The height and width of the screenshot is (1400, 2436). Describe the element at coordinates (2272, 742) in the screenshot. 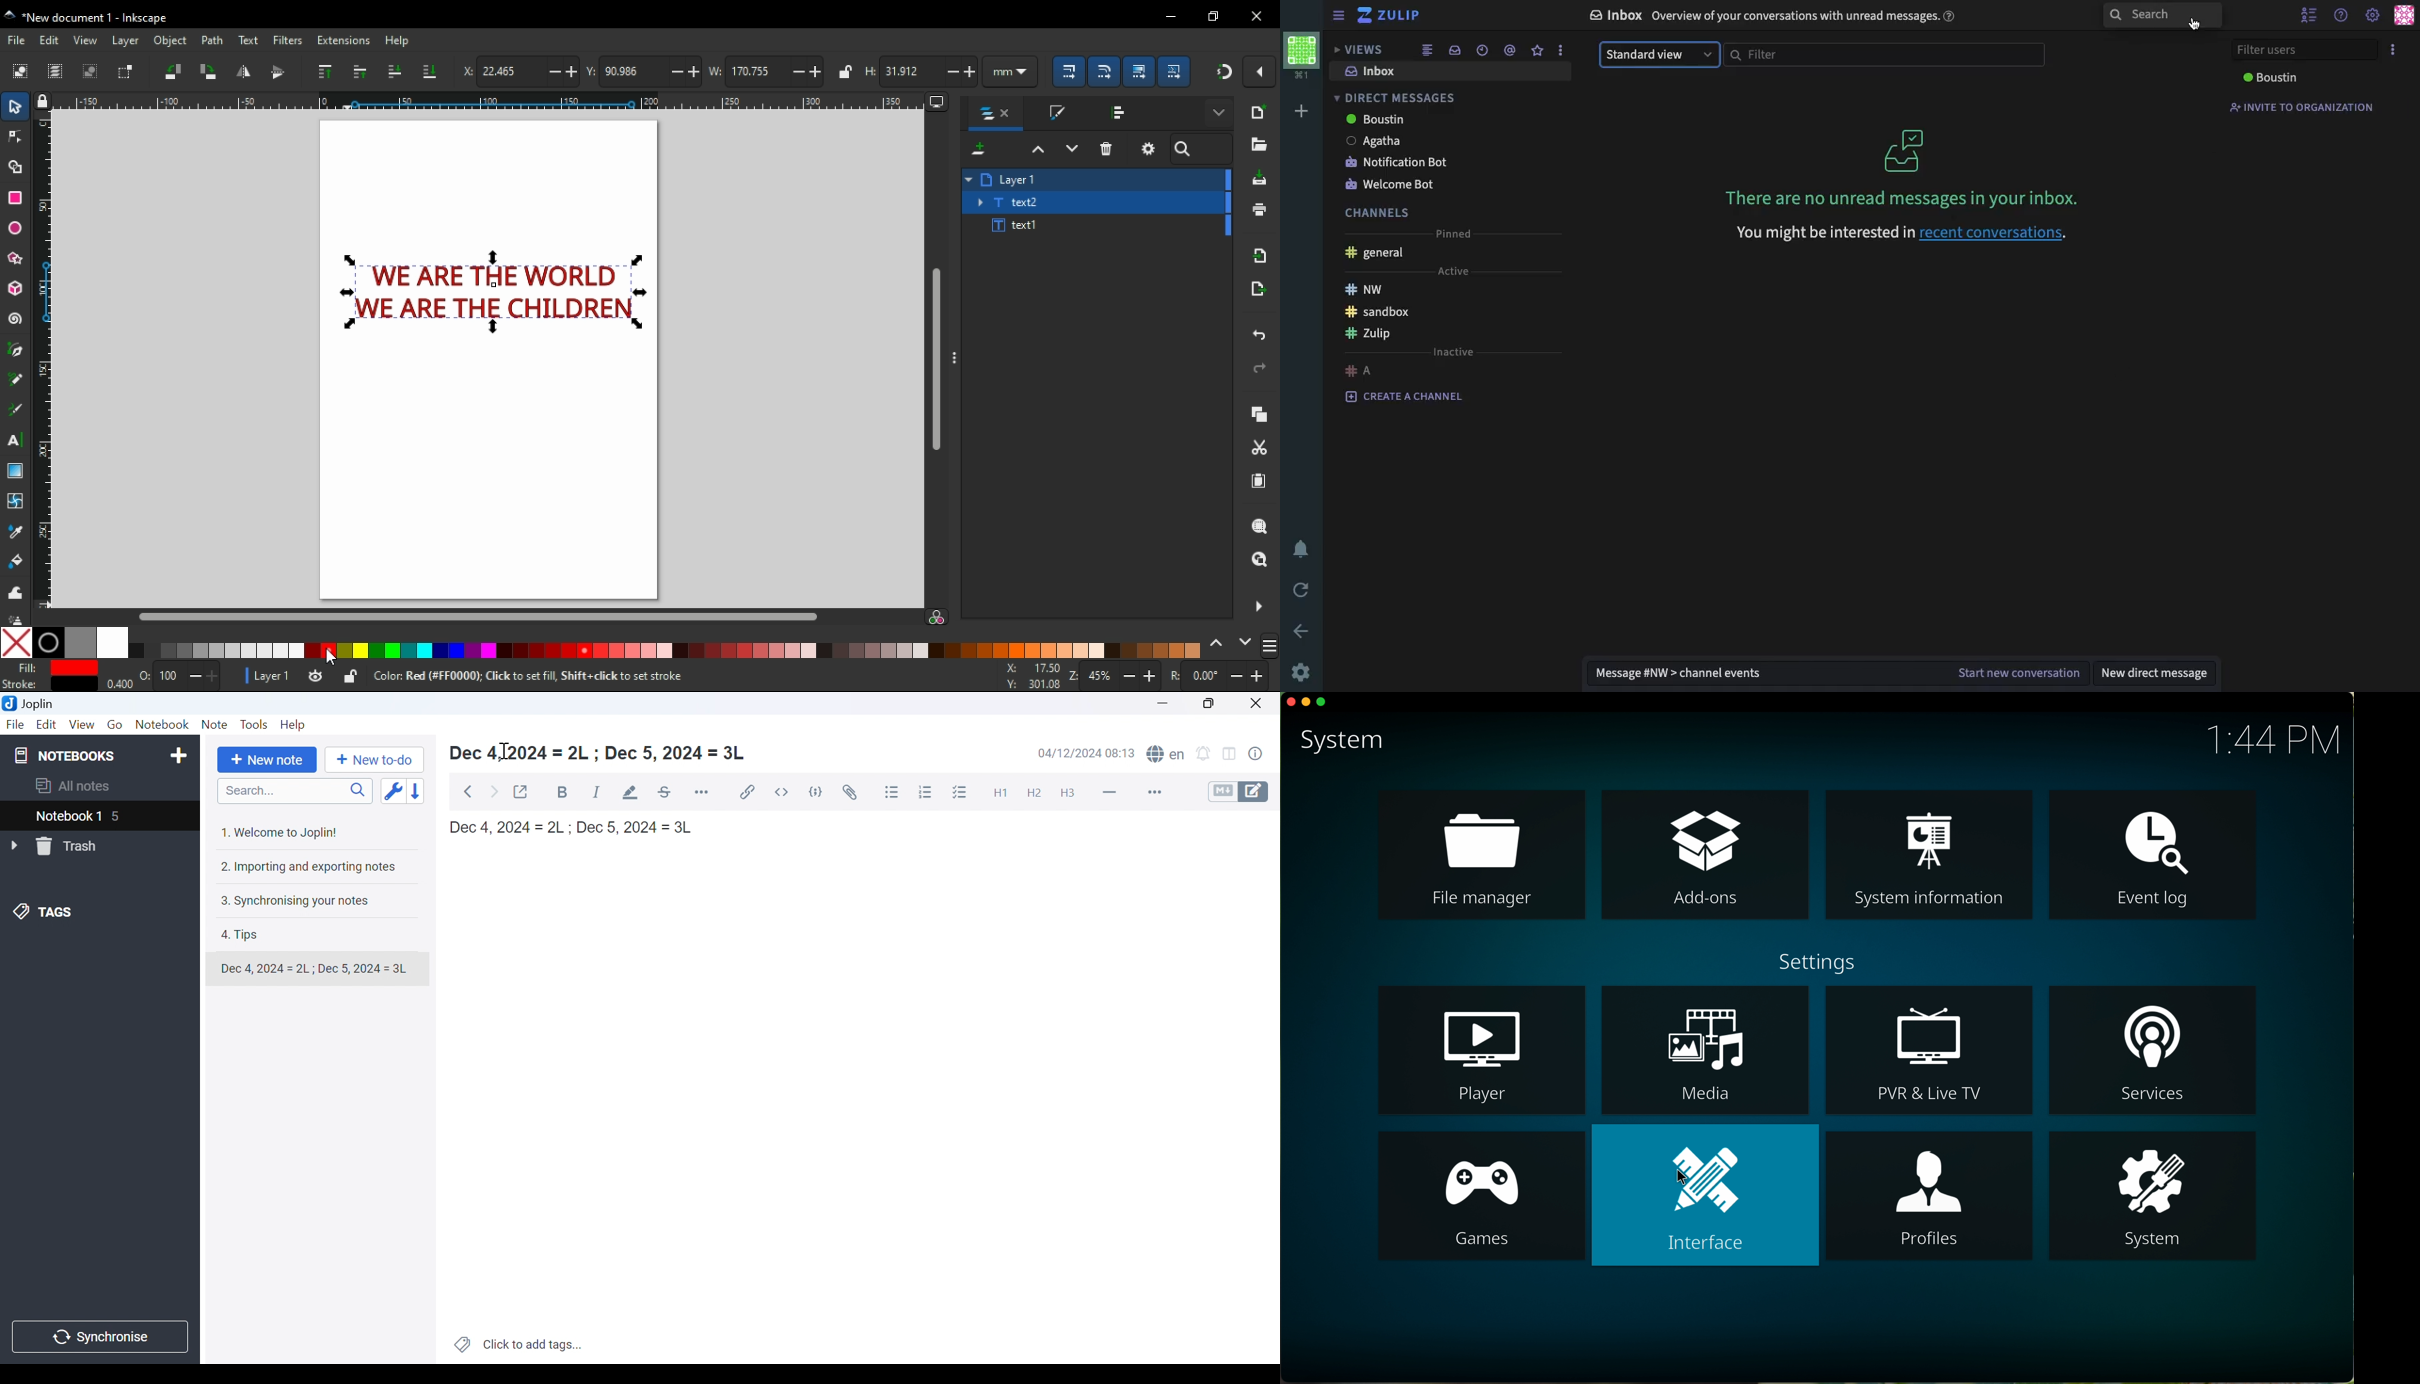

I see `hour` at that location.